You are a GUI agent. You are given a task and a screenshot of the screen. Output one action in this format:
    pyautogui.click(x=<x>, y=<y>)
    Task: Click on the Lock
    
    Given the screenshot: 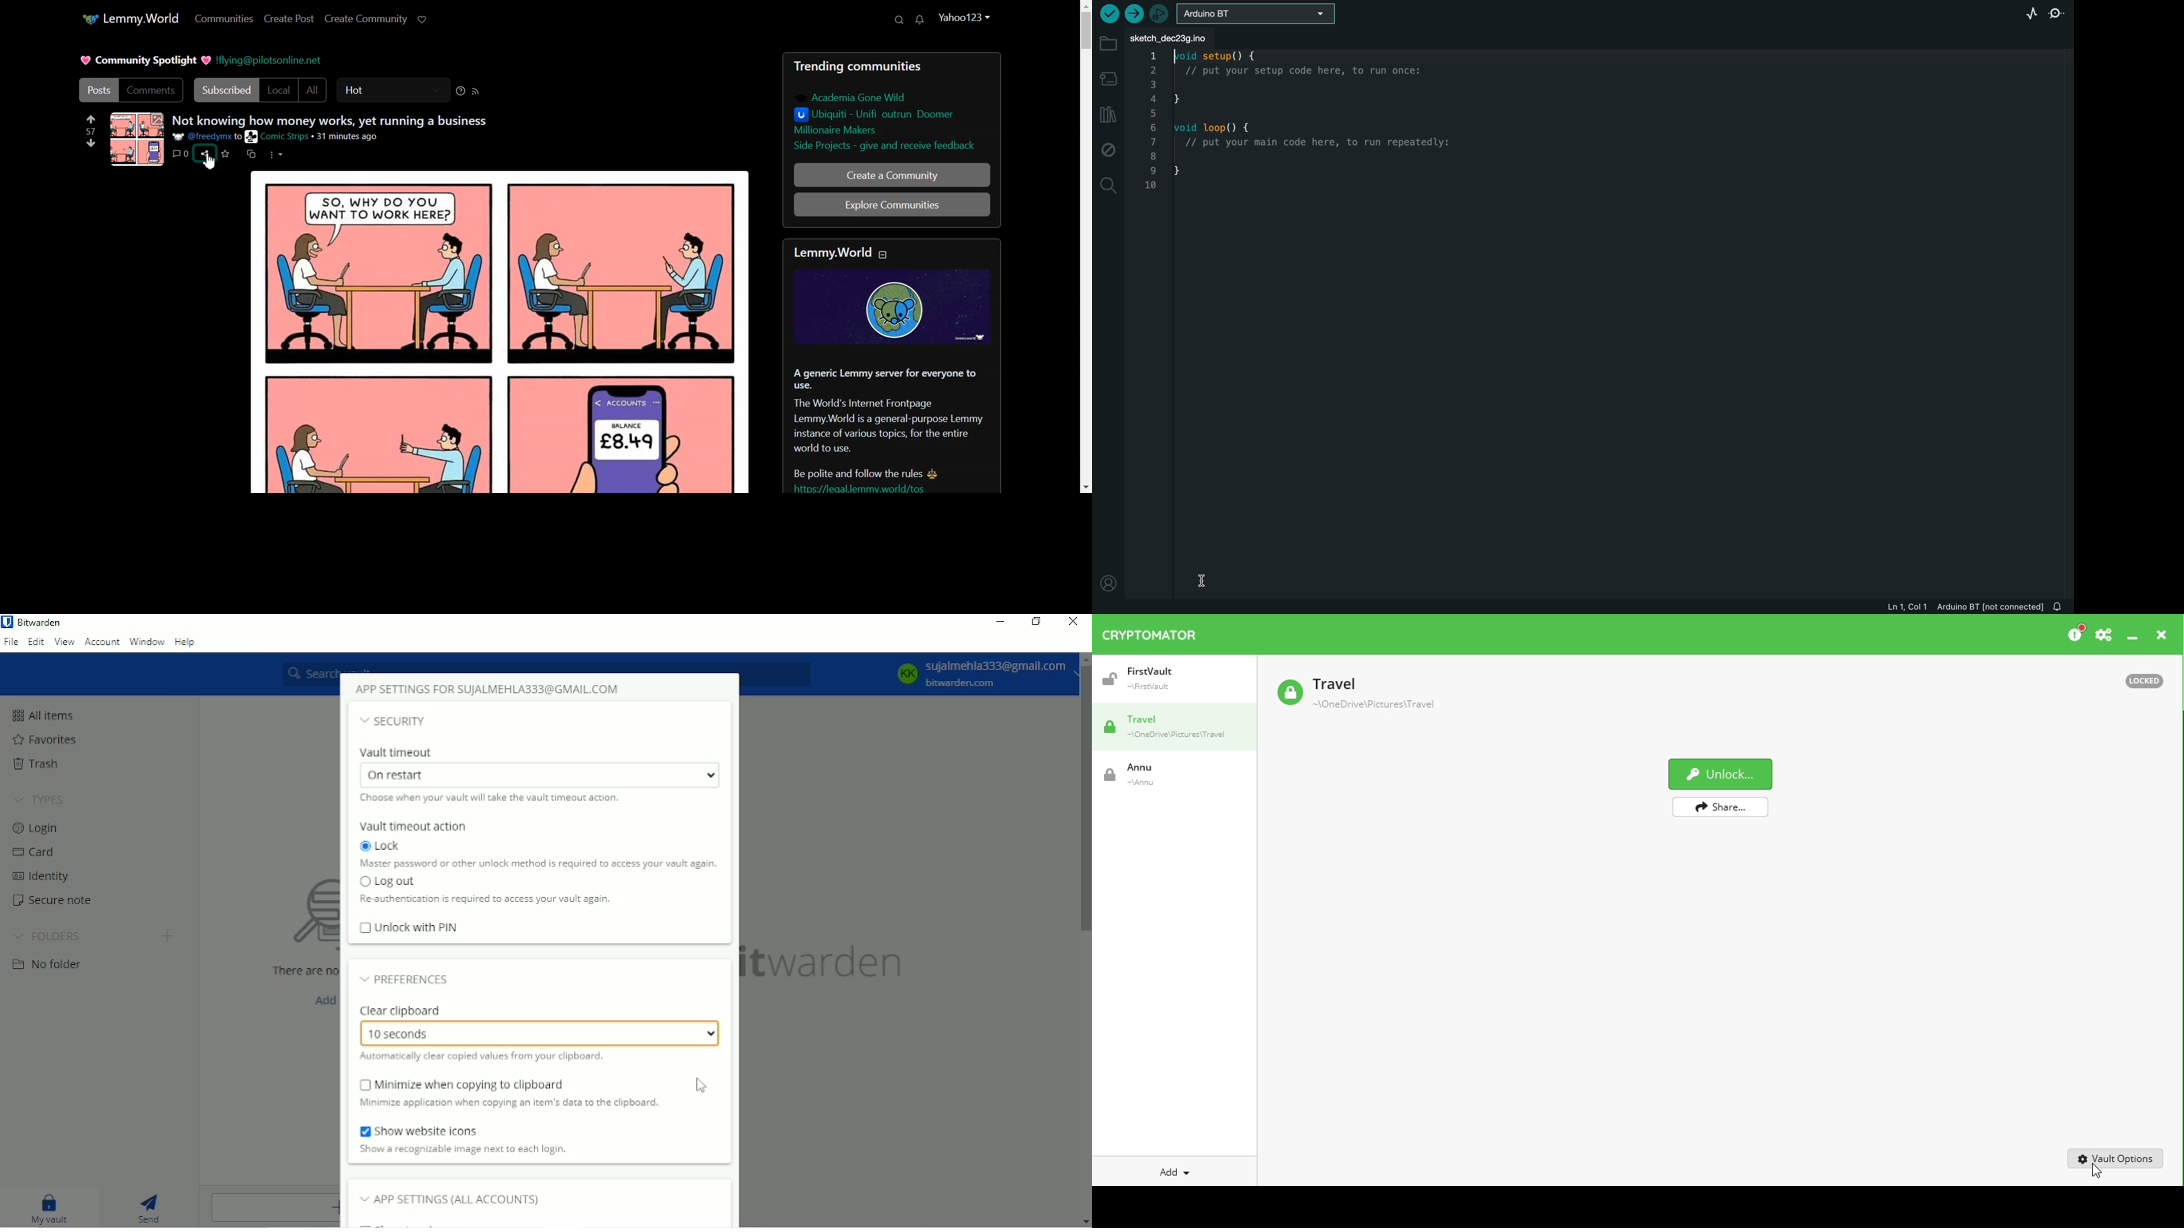 What is the action you would take?
    pyautogui.click(x=540, y=854)
    